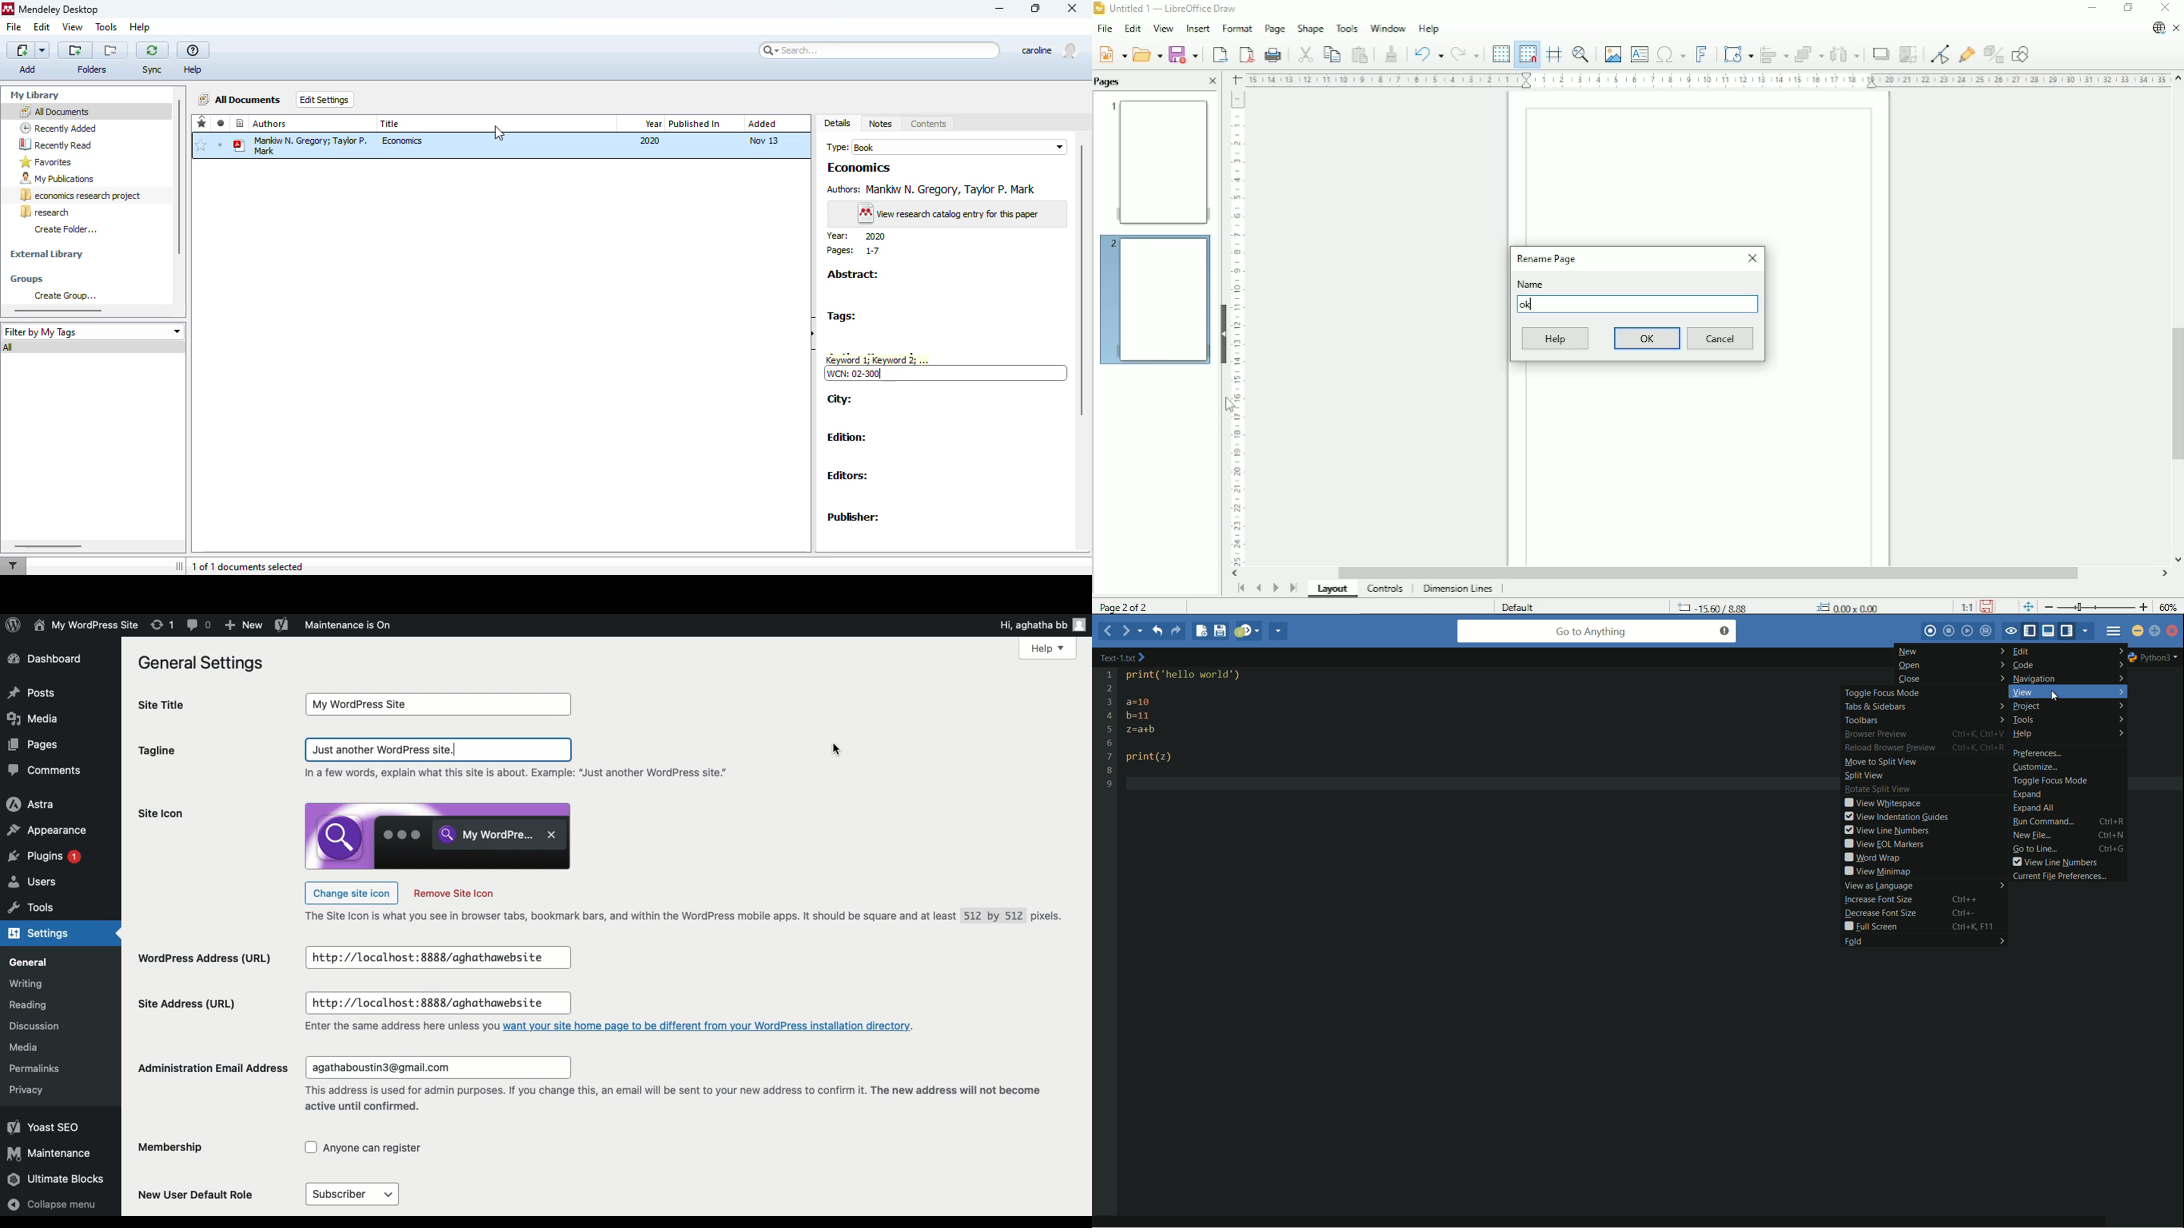 Image resolution: width=2184 pixels, height=1232 pixels. I want to click on Open, so click(1147, 53).